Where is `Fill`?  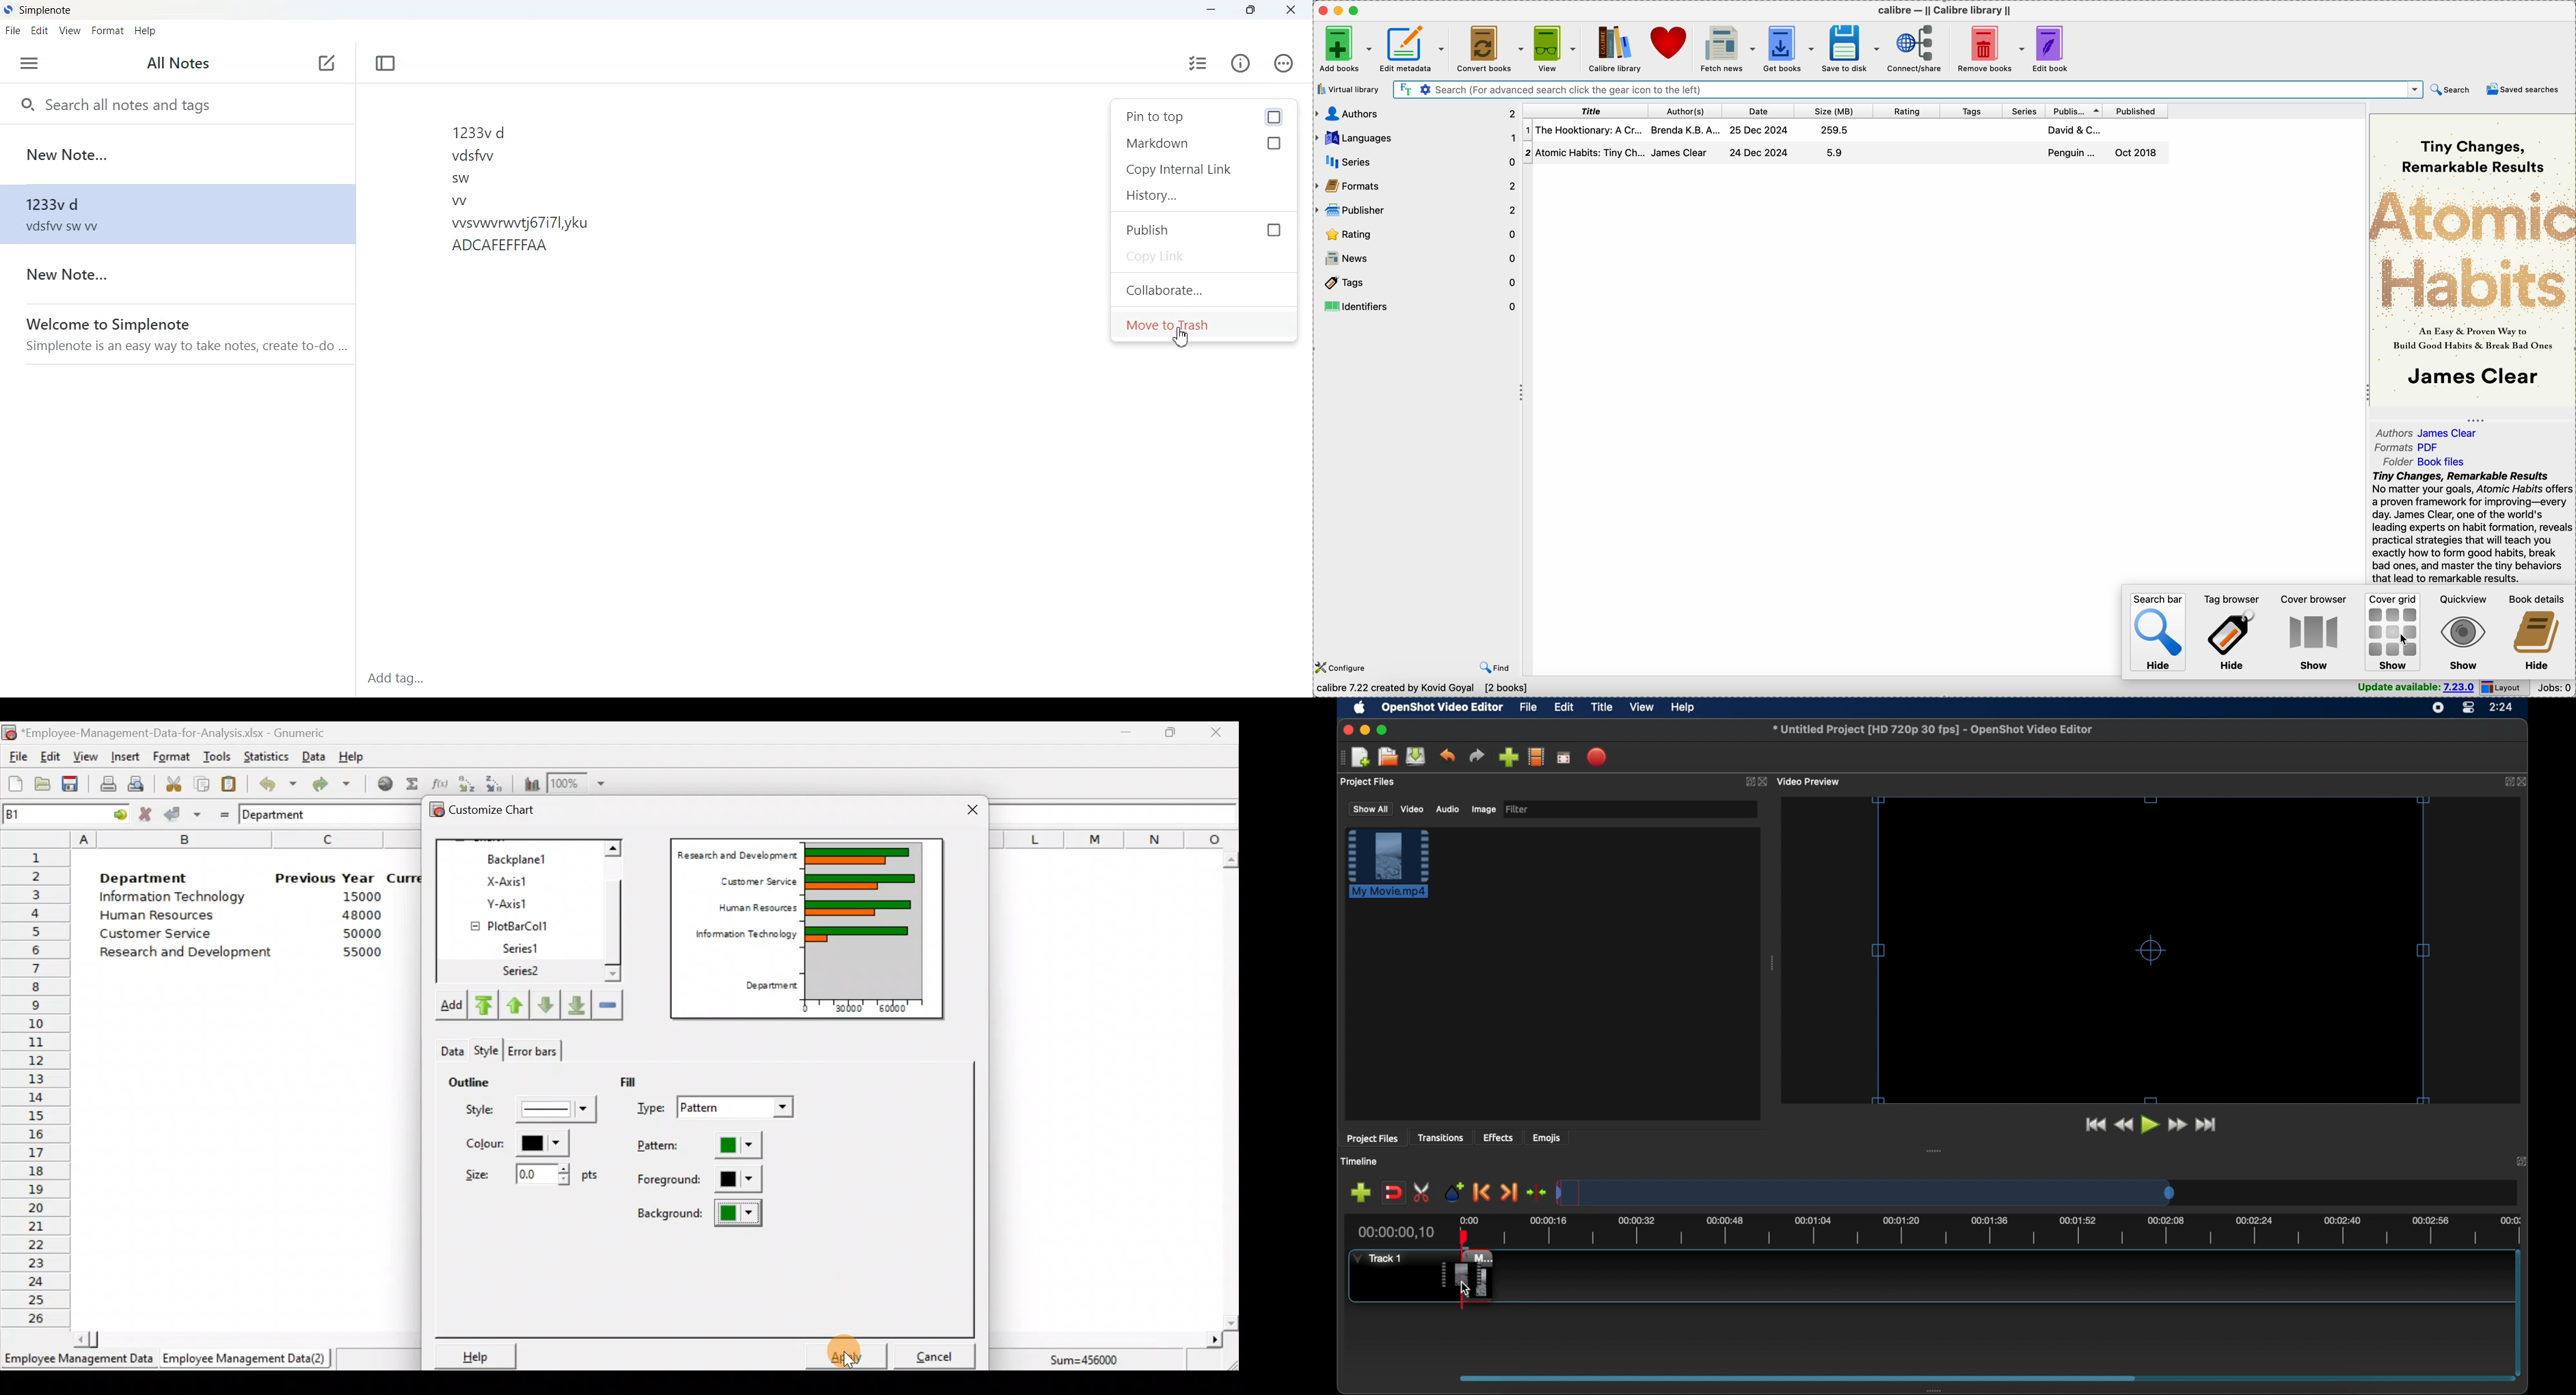 Fill is located at coordinates (638, 1080).